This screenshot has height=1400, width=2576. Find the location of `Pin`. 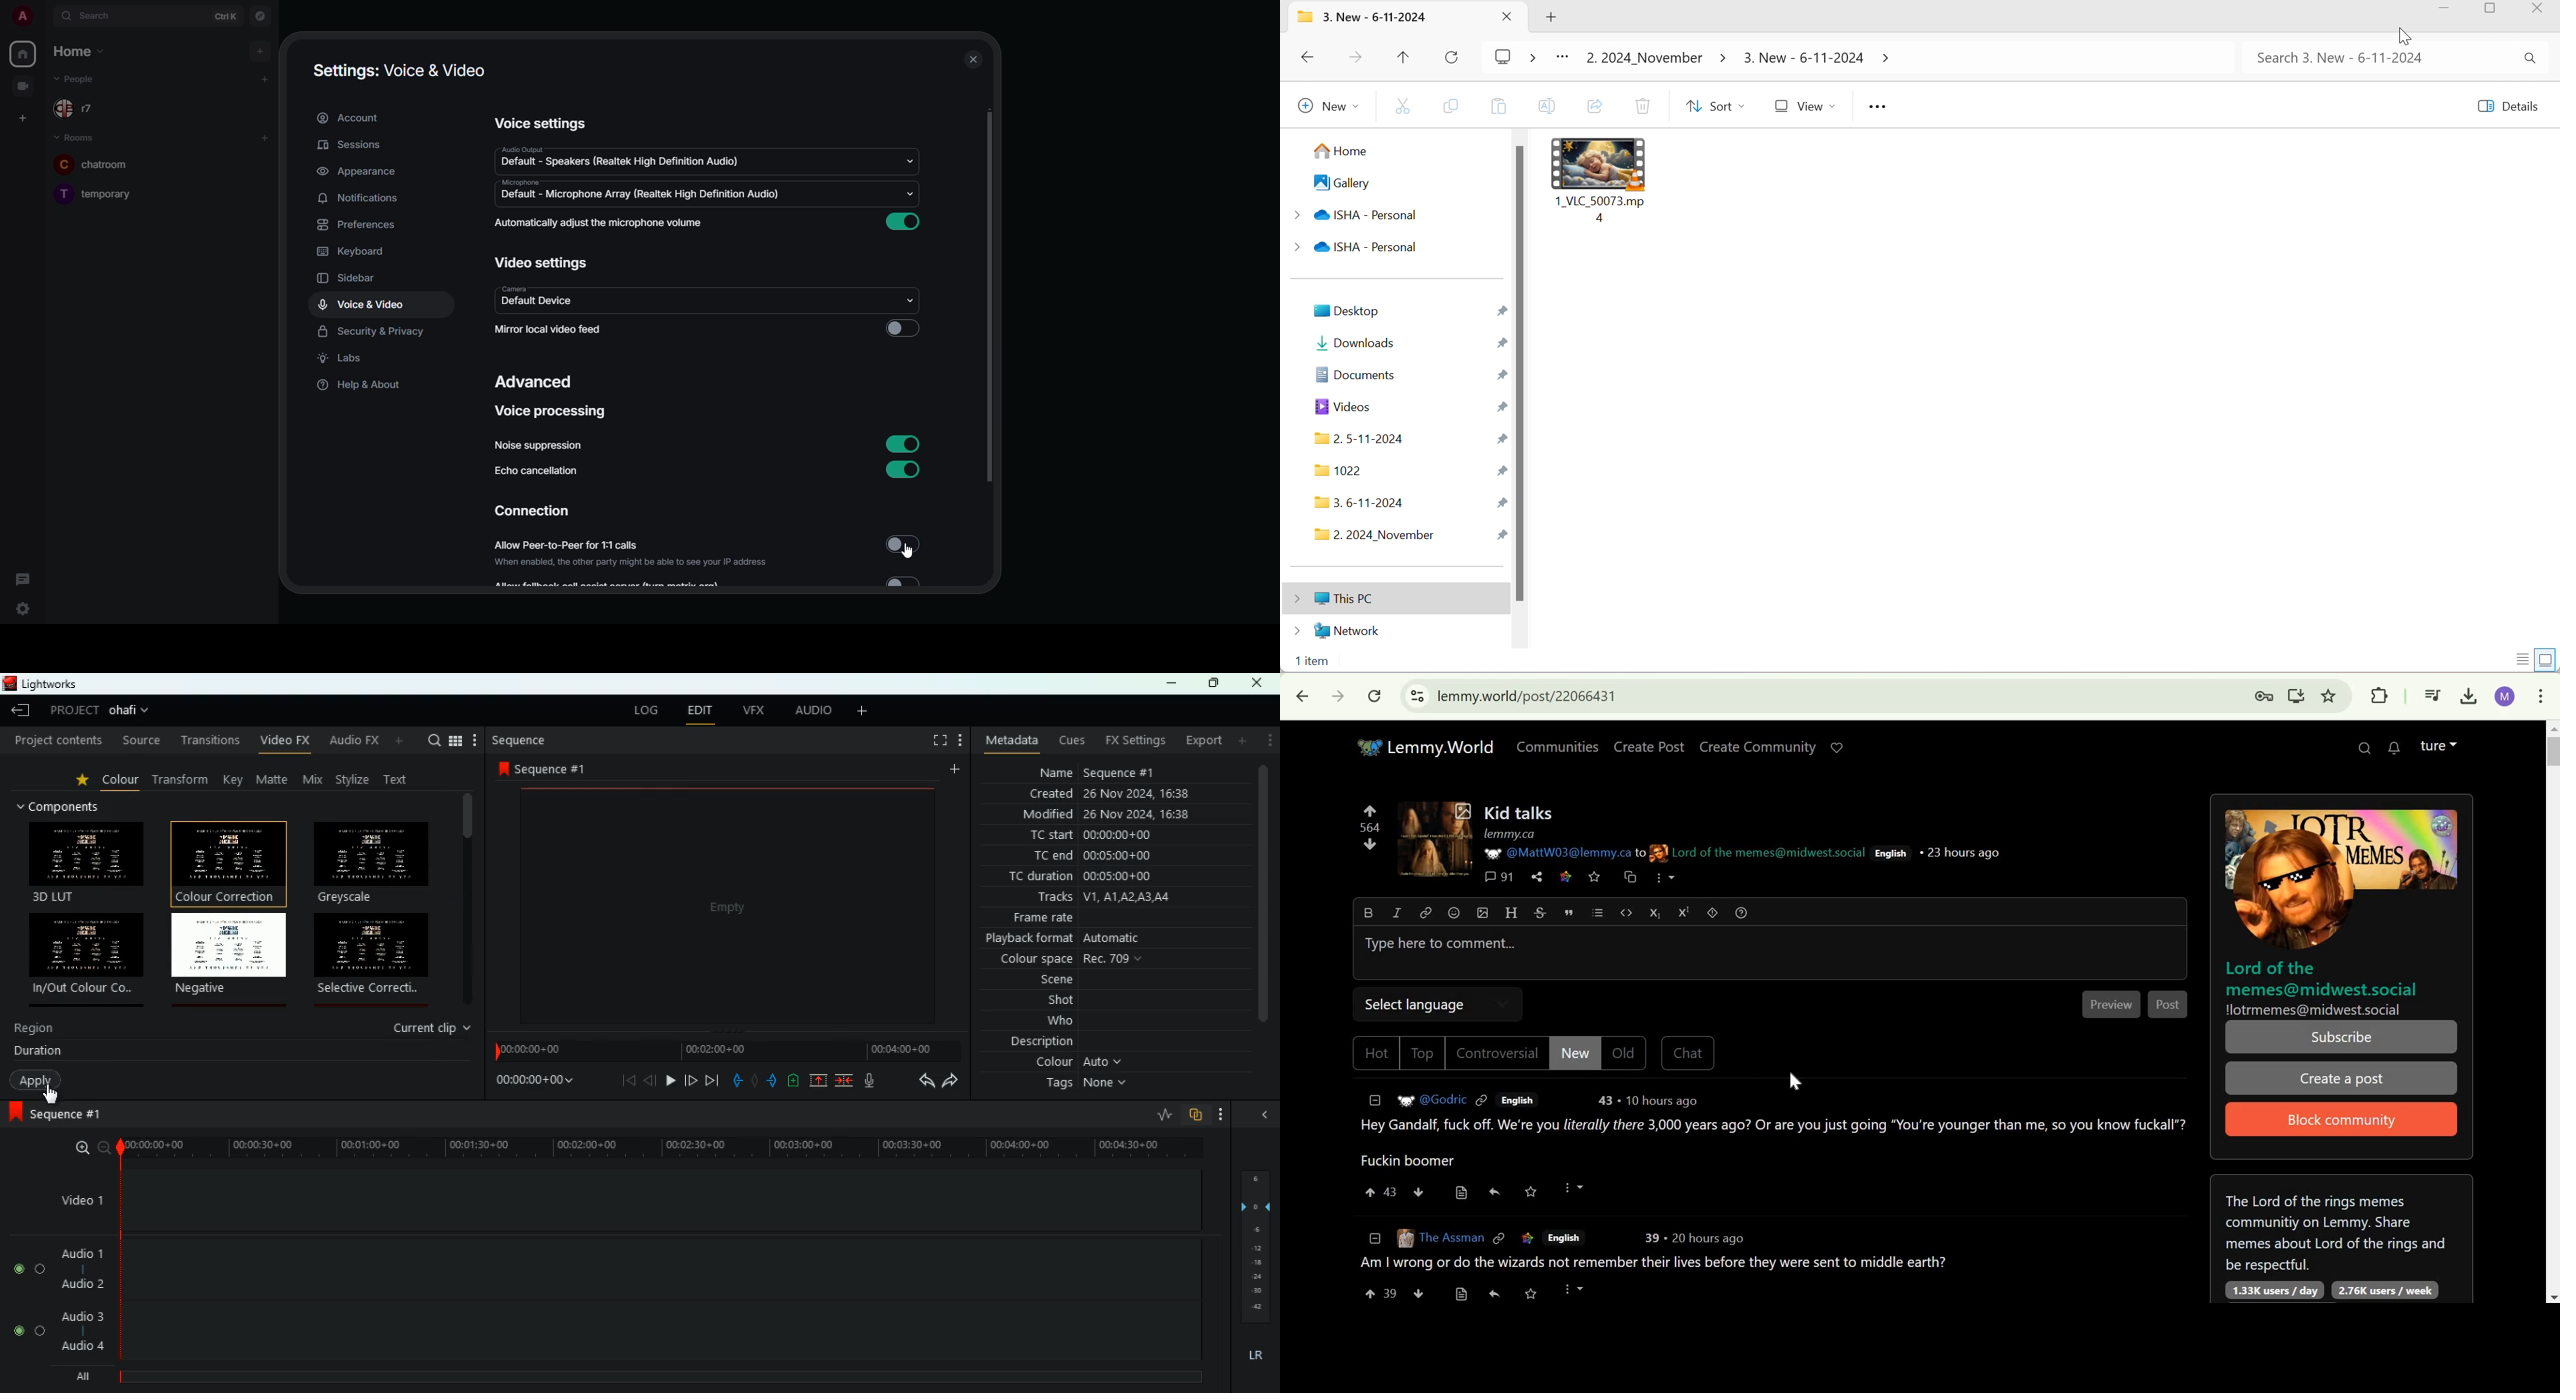

Pin is located at coordinates (1501, 439).